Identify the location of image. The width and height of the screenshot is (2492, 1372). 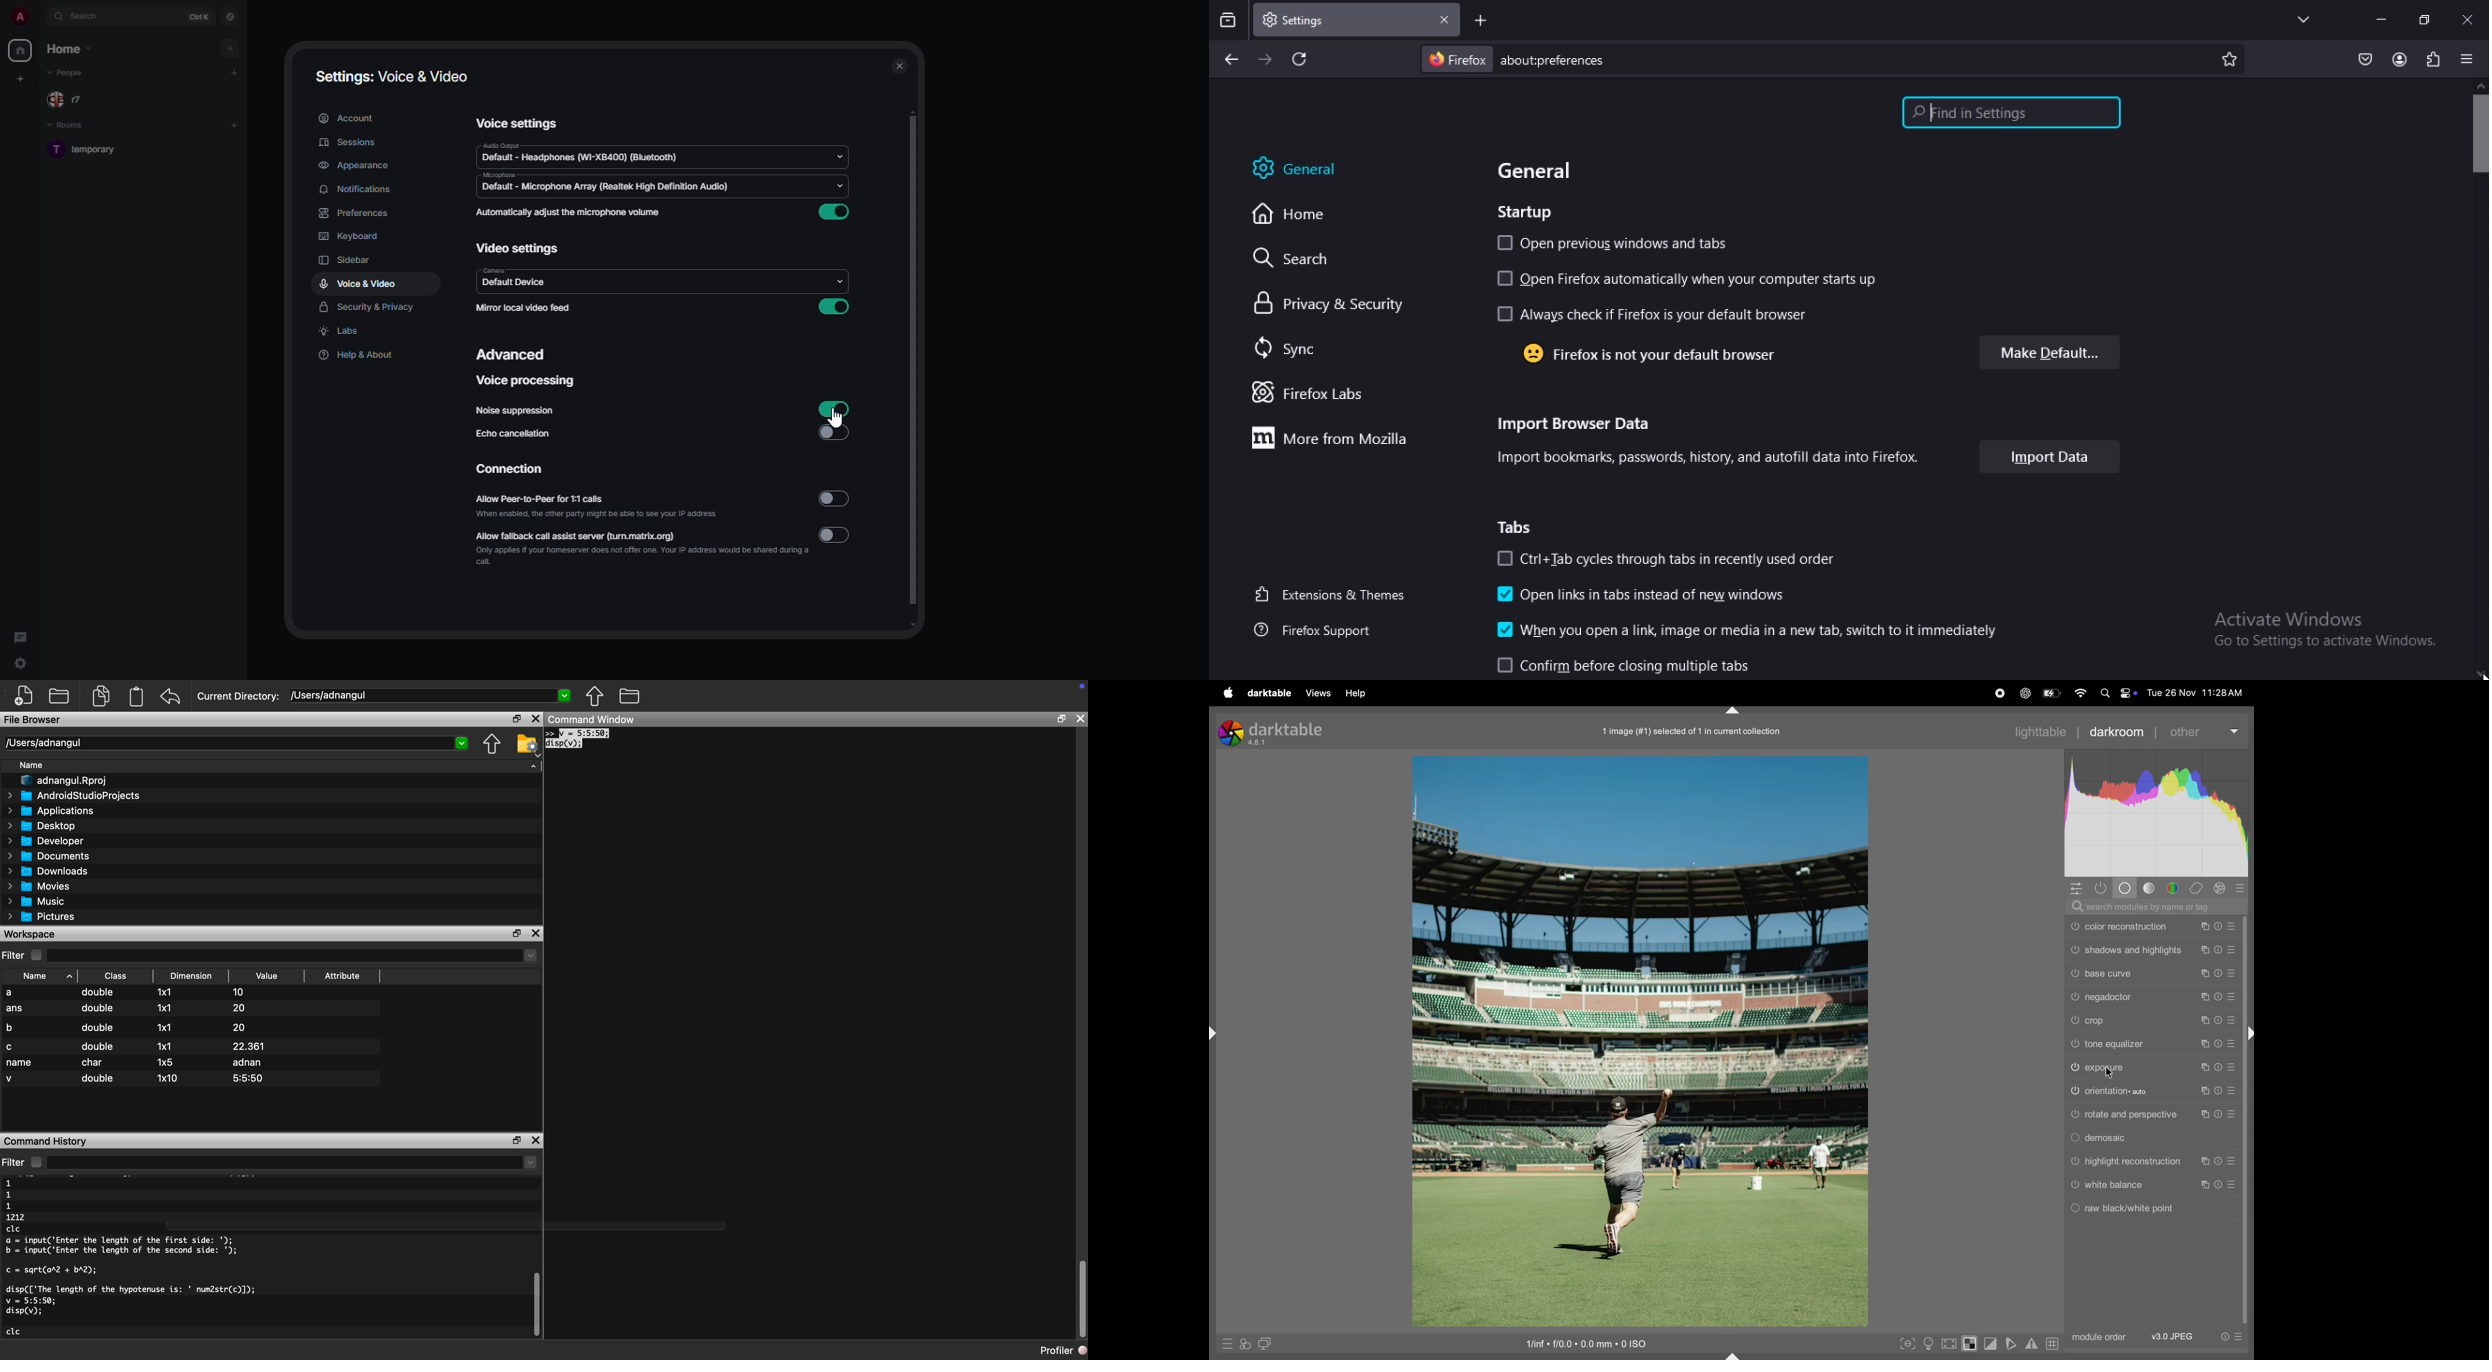
(1639, 1041).